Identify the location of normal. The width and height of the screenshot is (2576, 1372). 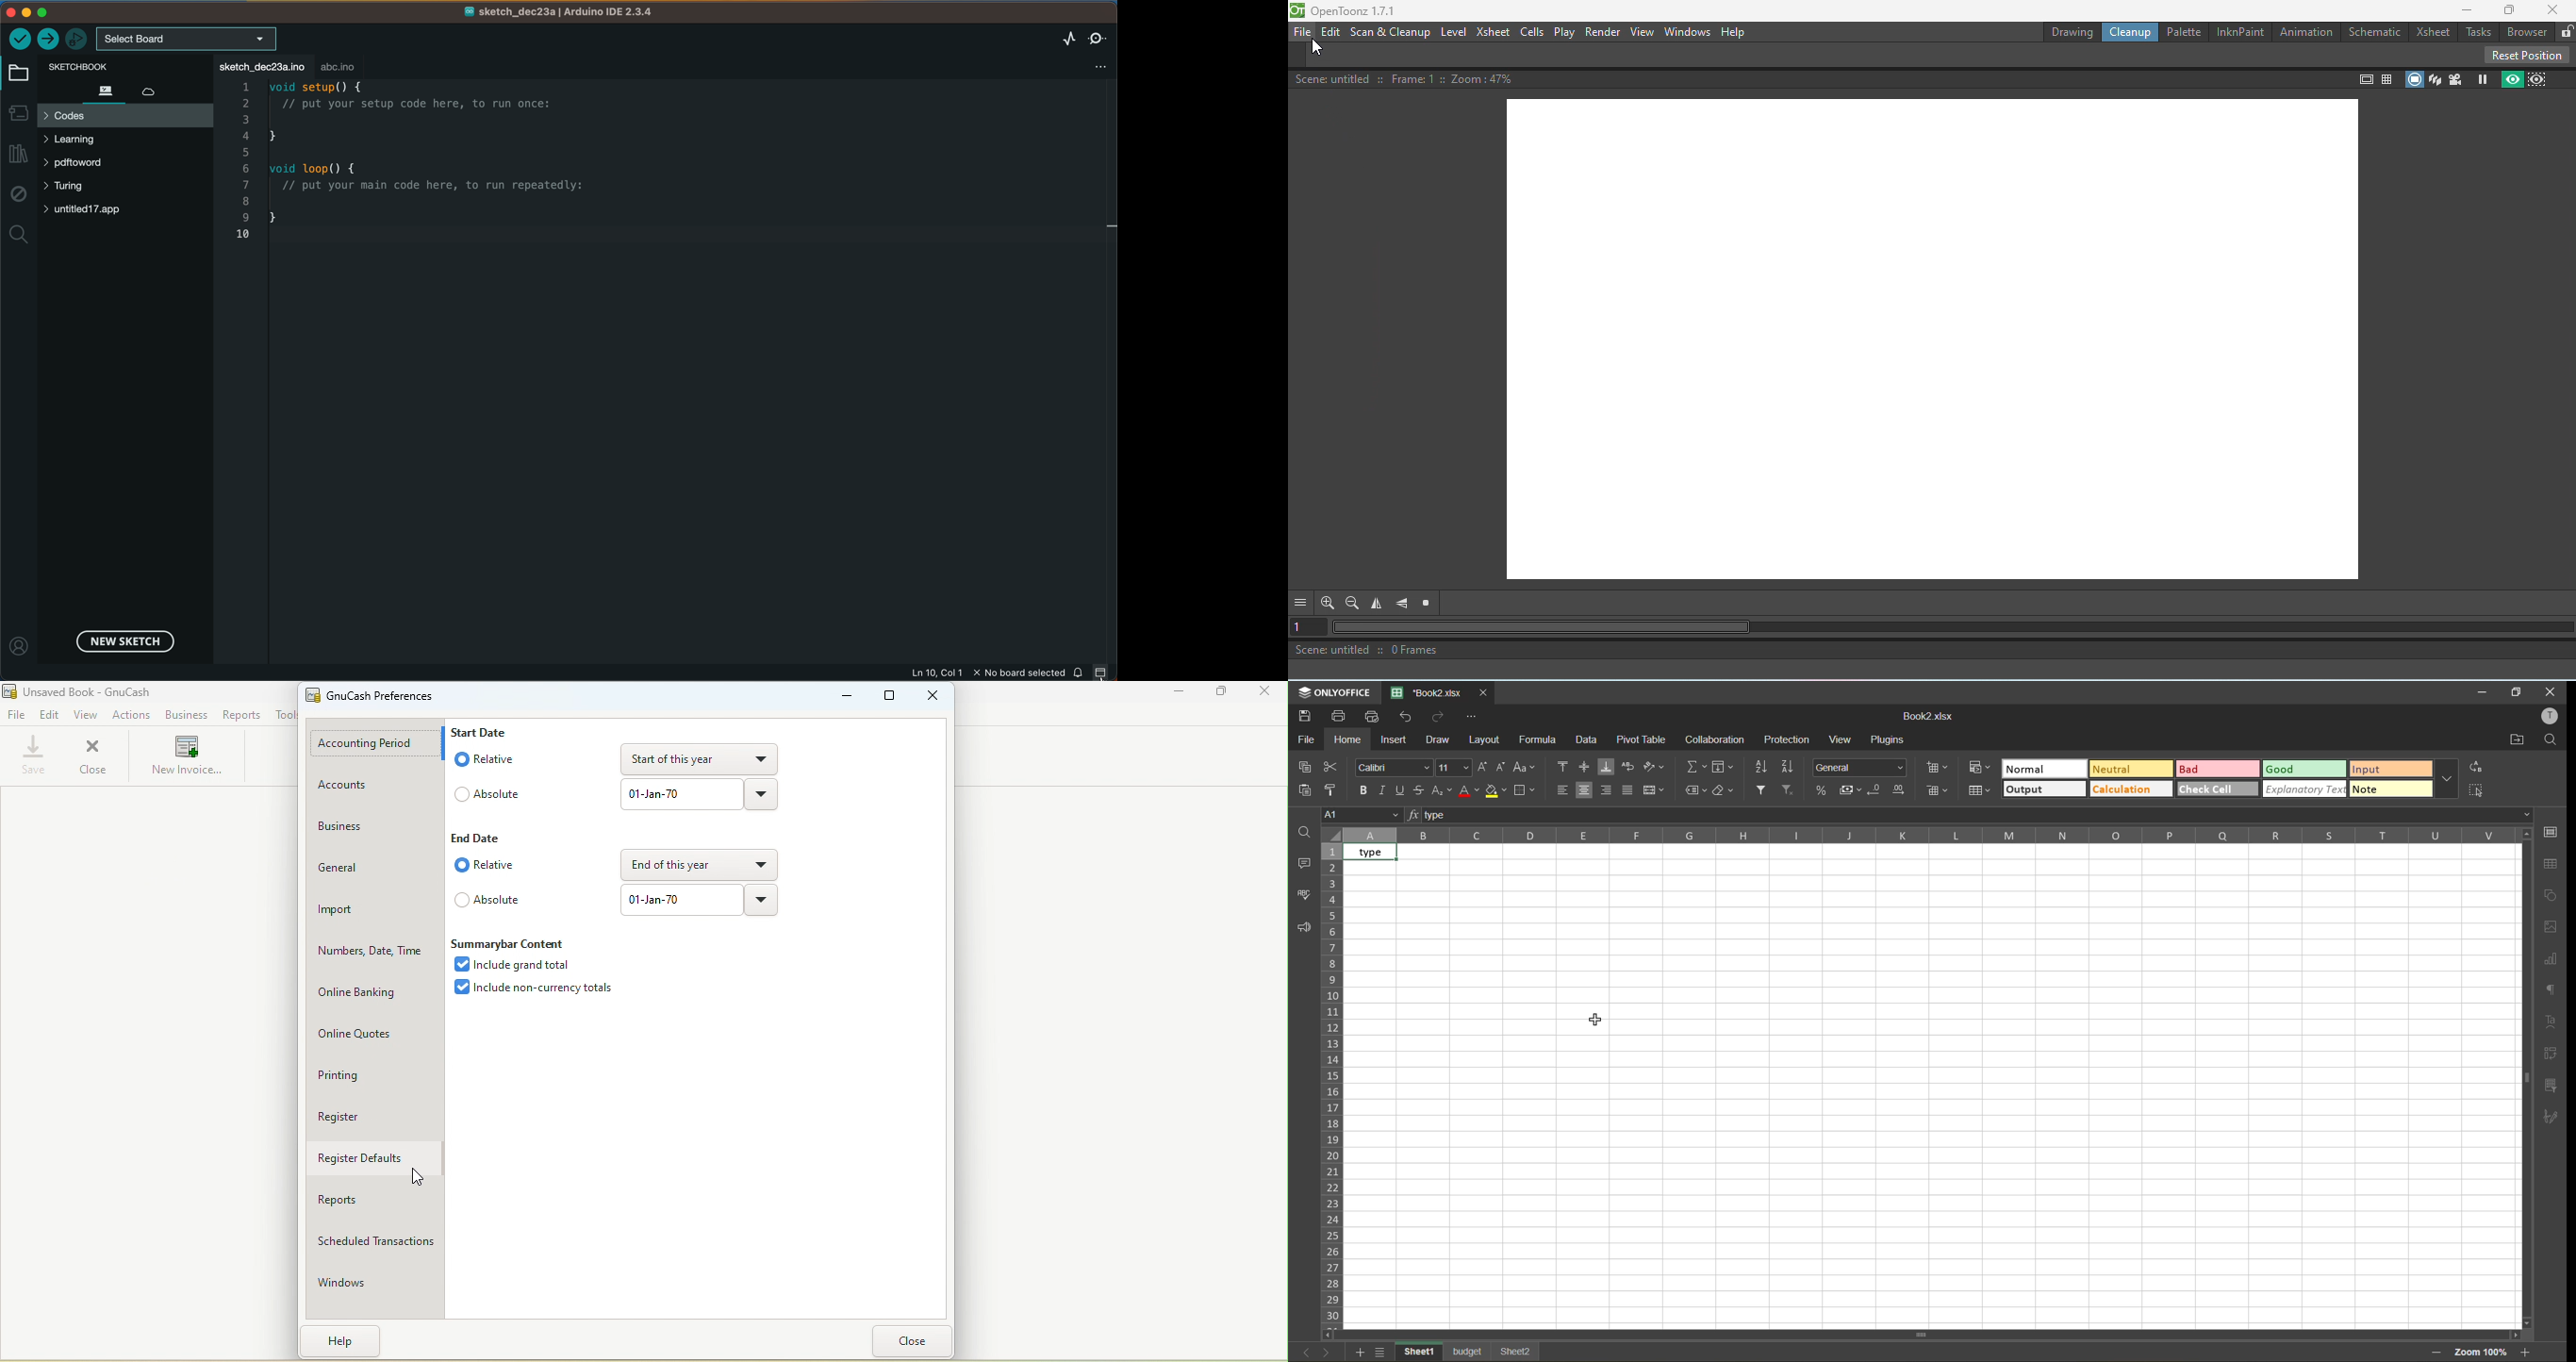
(2048, 770).